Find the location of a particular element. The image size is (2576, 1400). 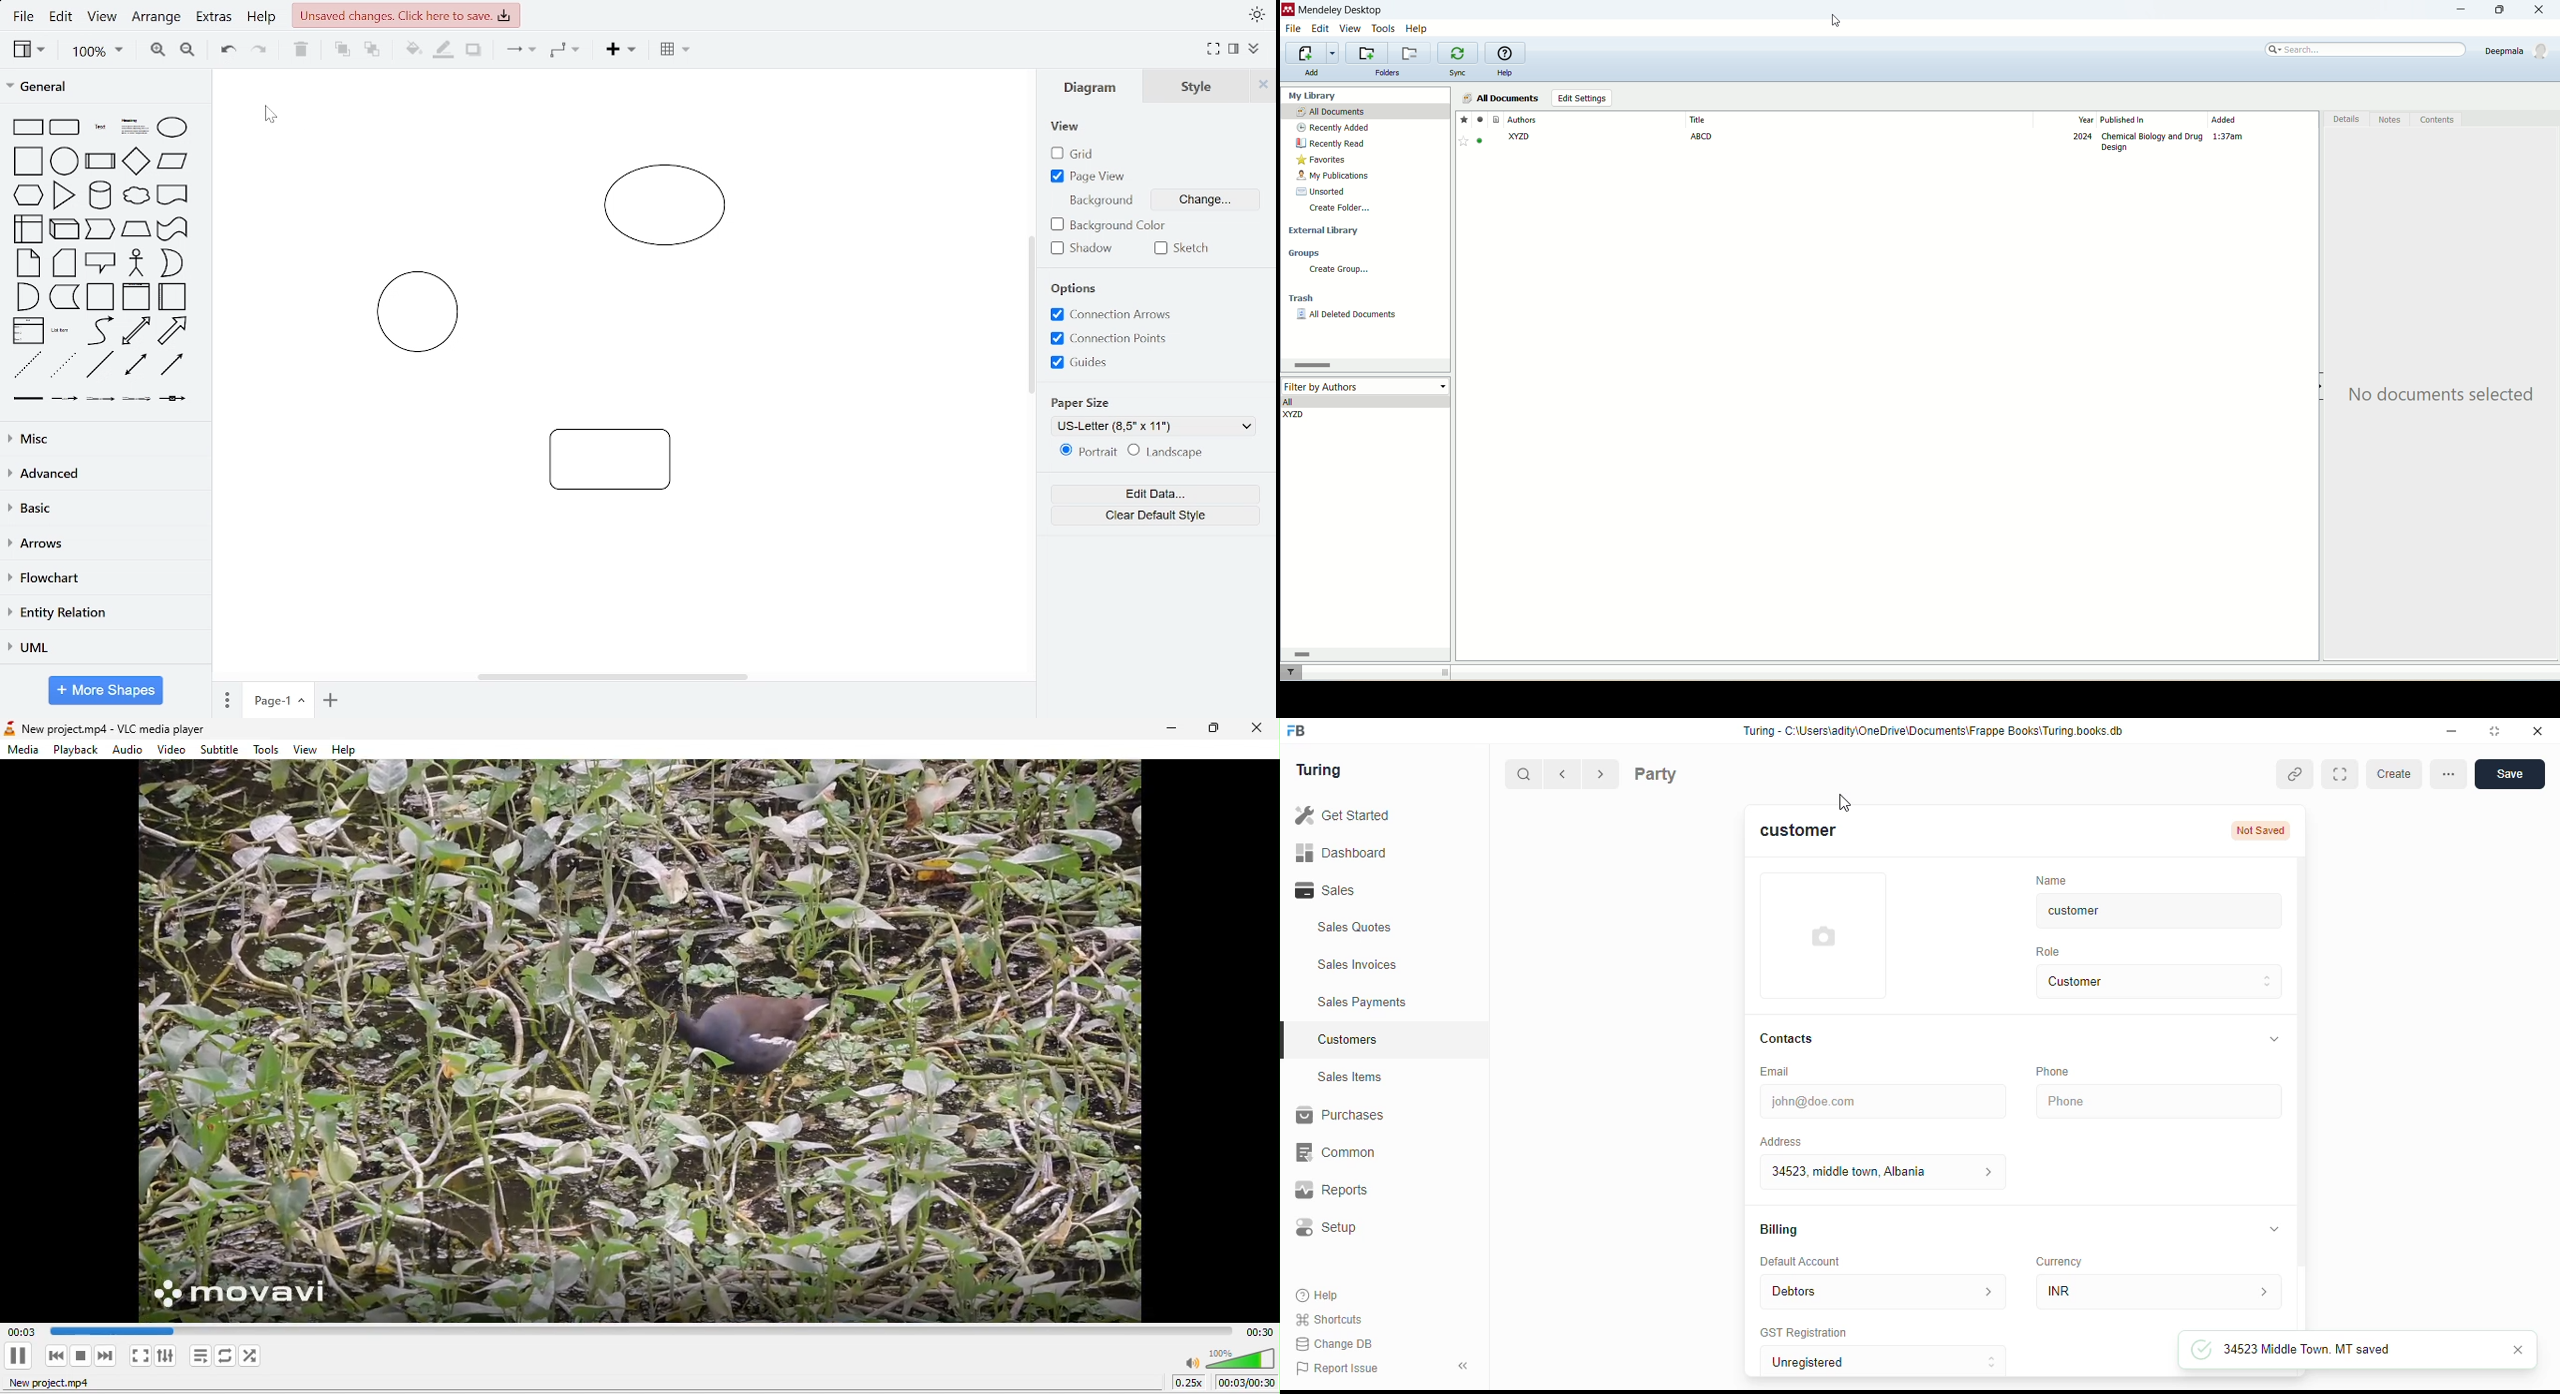

help is located at coordinates (350, 748).